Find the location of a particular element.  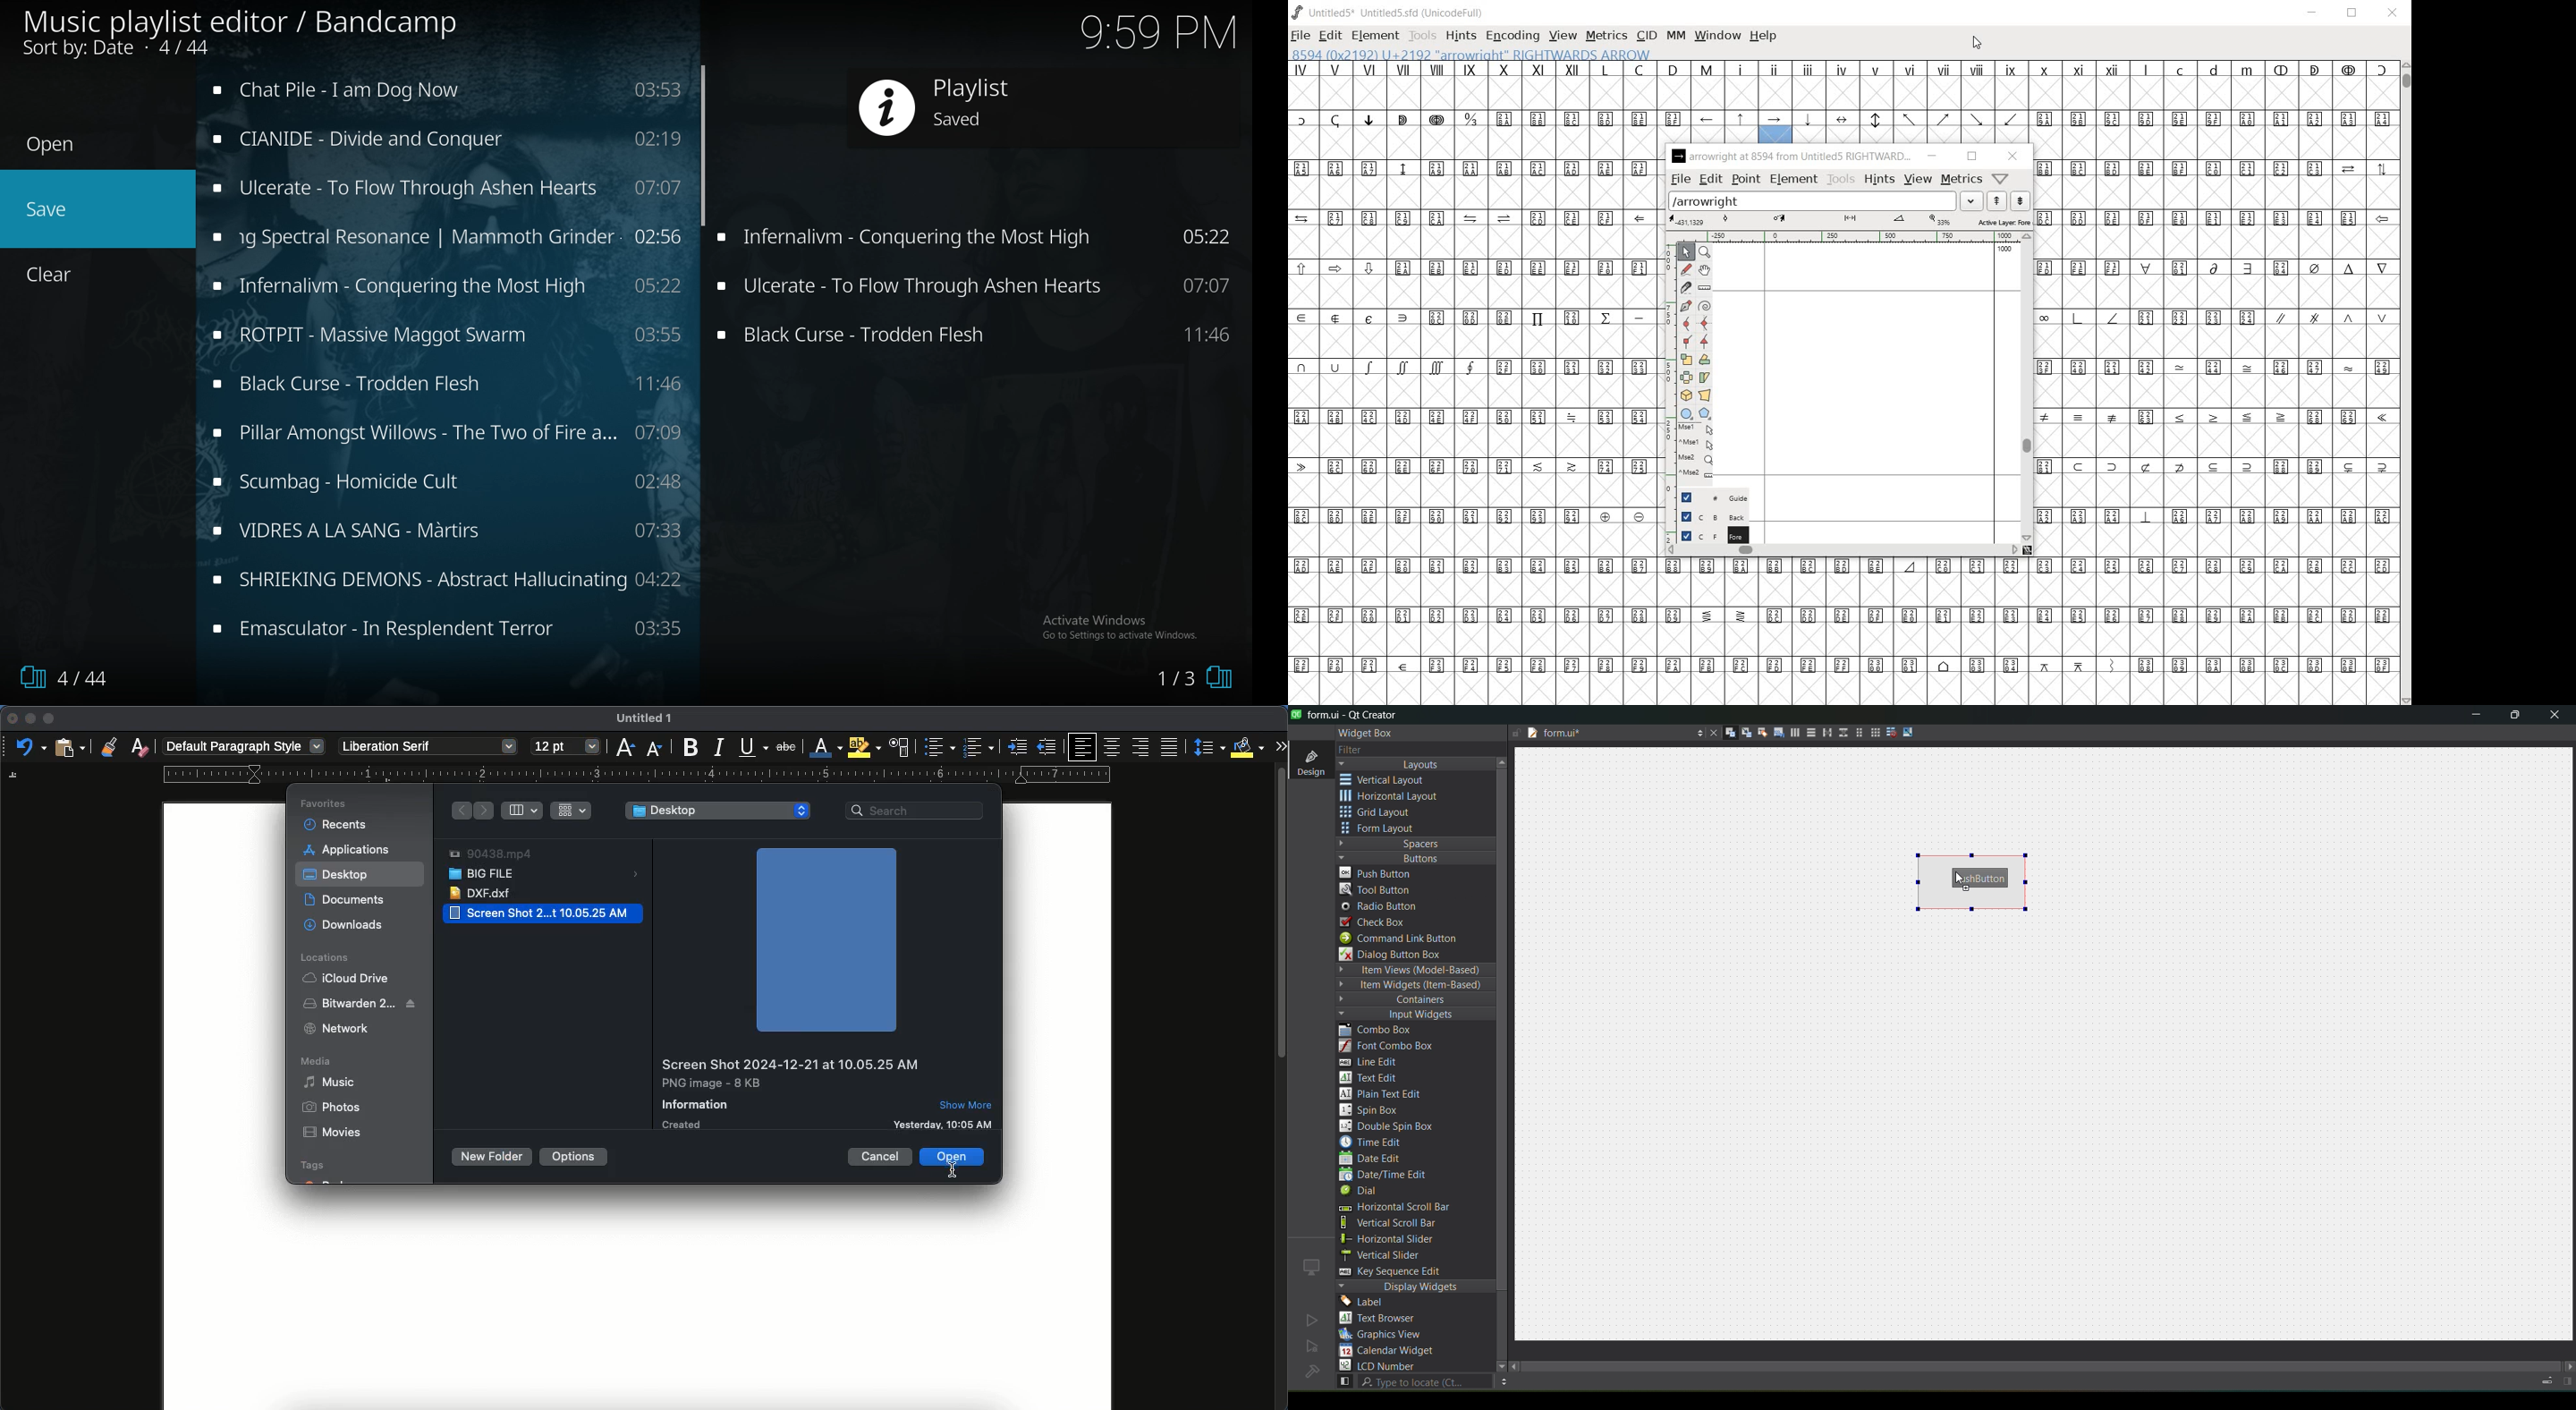

Music playlist editor / Bandcamp is located at coordinates (241, 22).